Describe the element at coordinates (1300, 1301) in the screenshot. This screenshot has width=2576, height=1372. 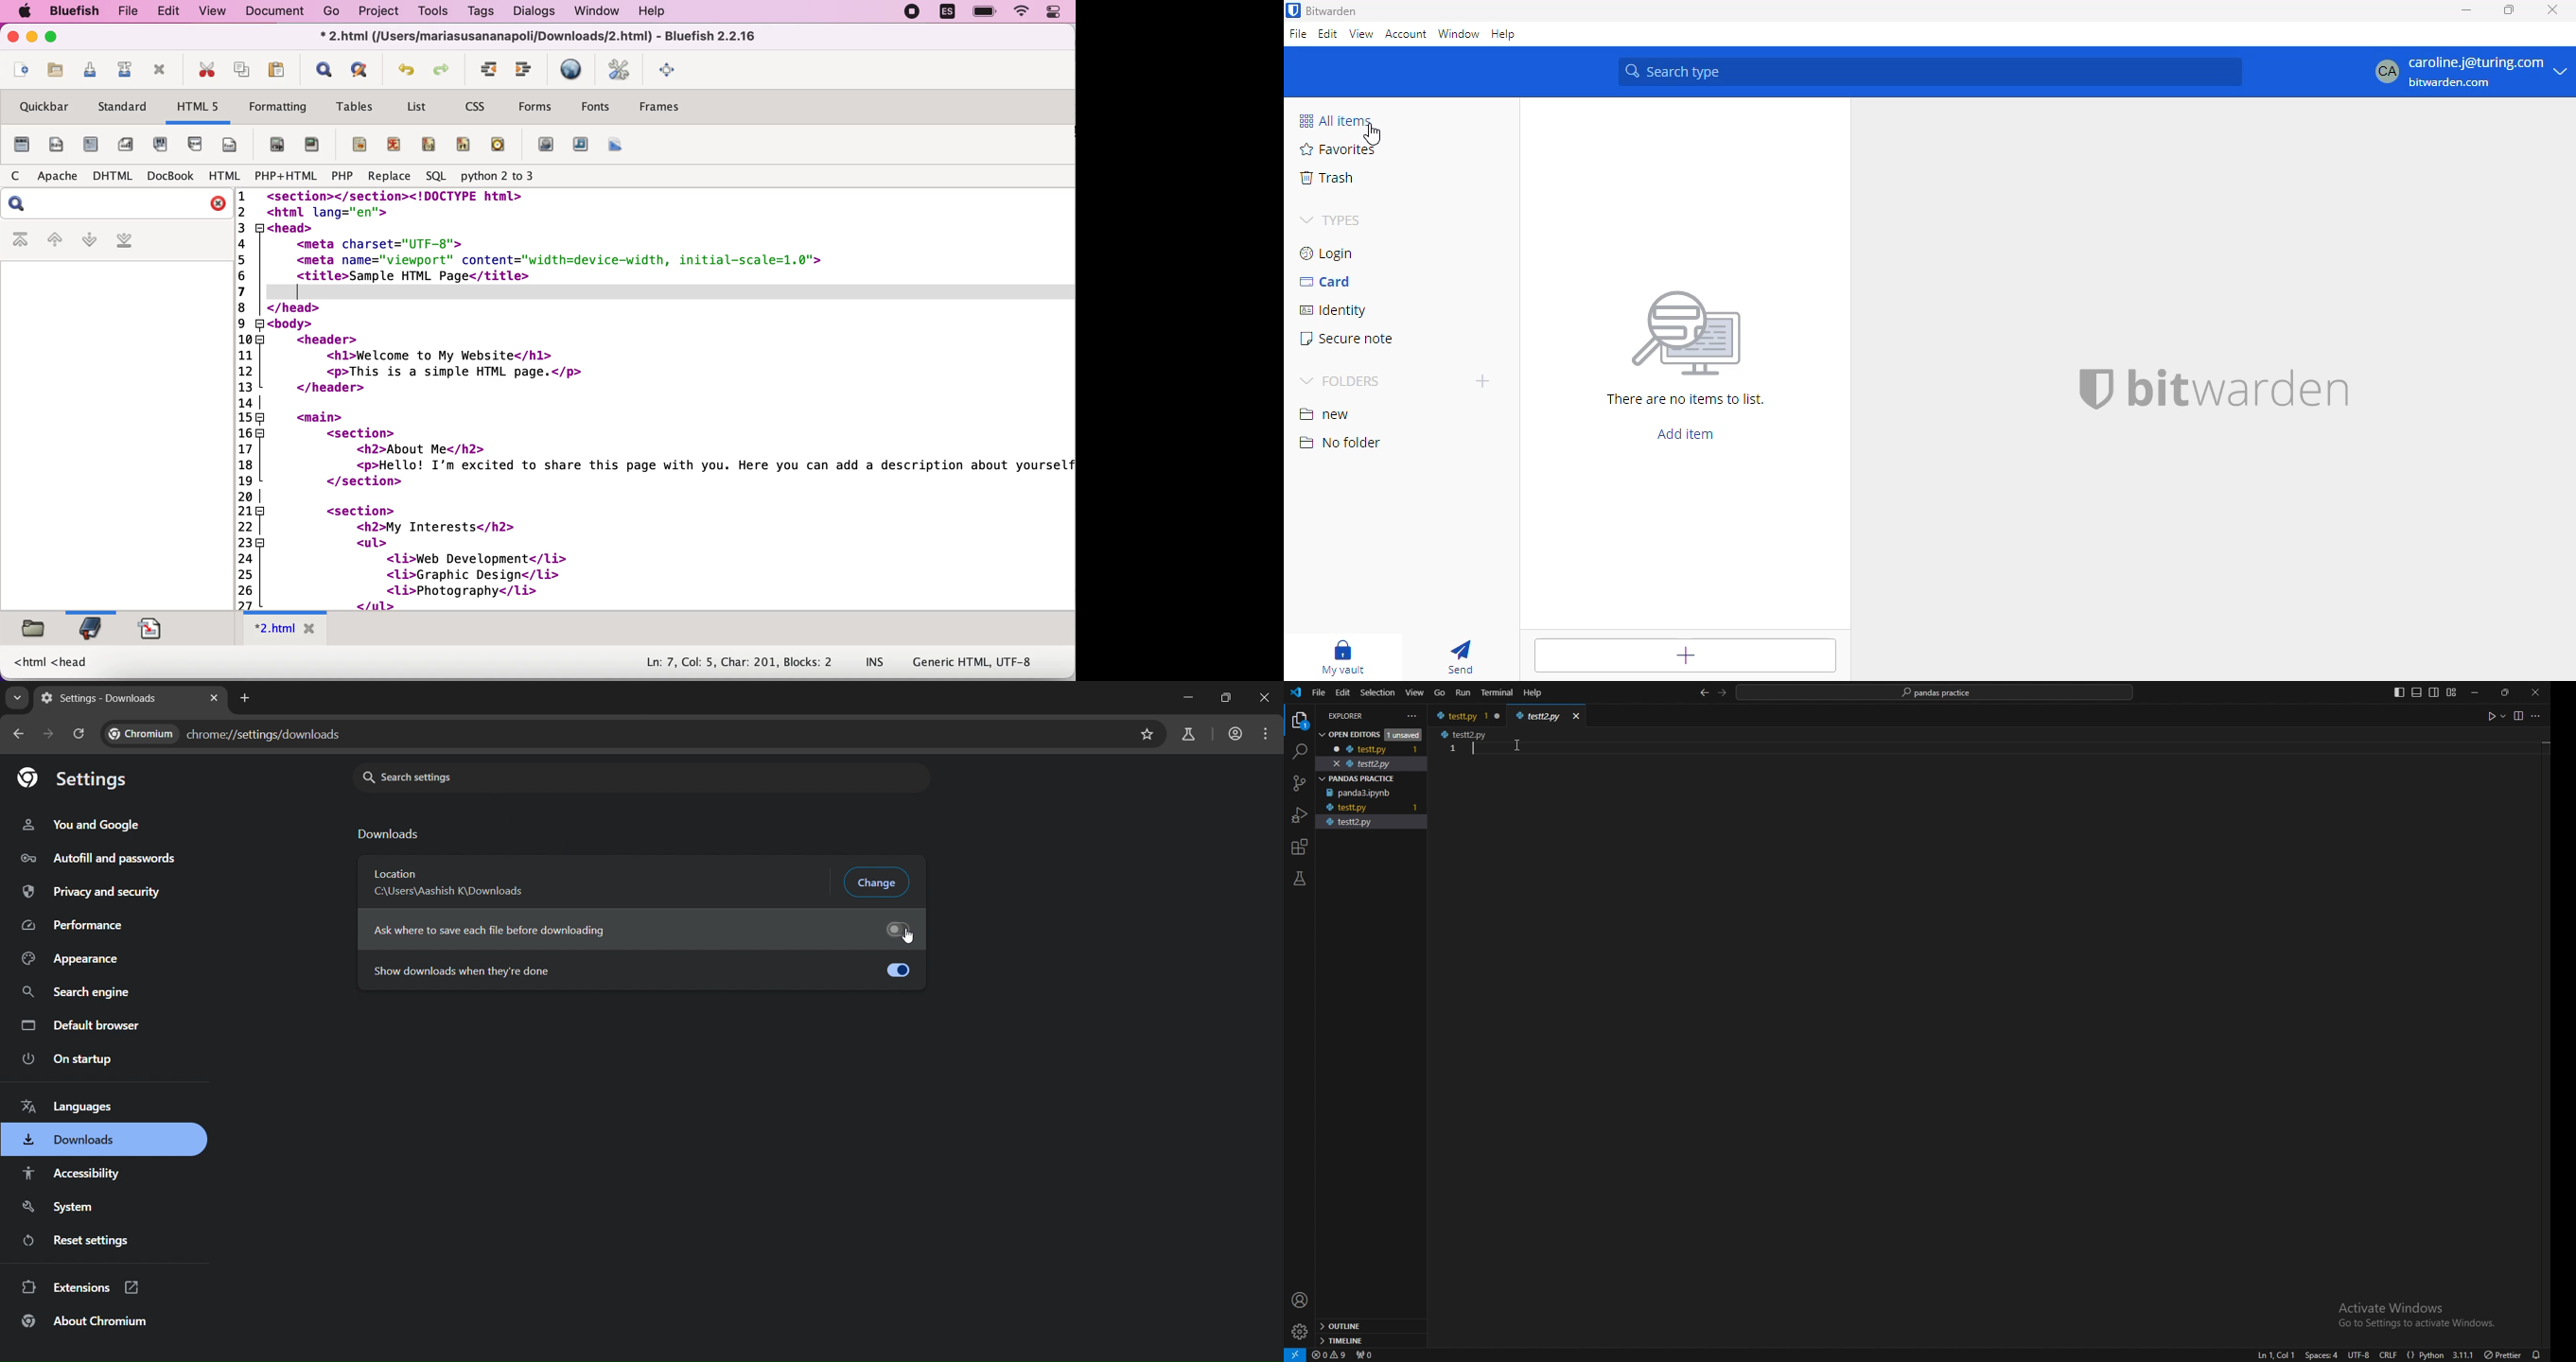
I see `profile` at that location.